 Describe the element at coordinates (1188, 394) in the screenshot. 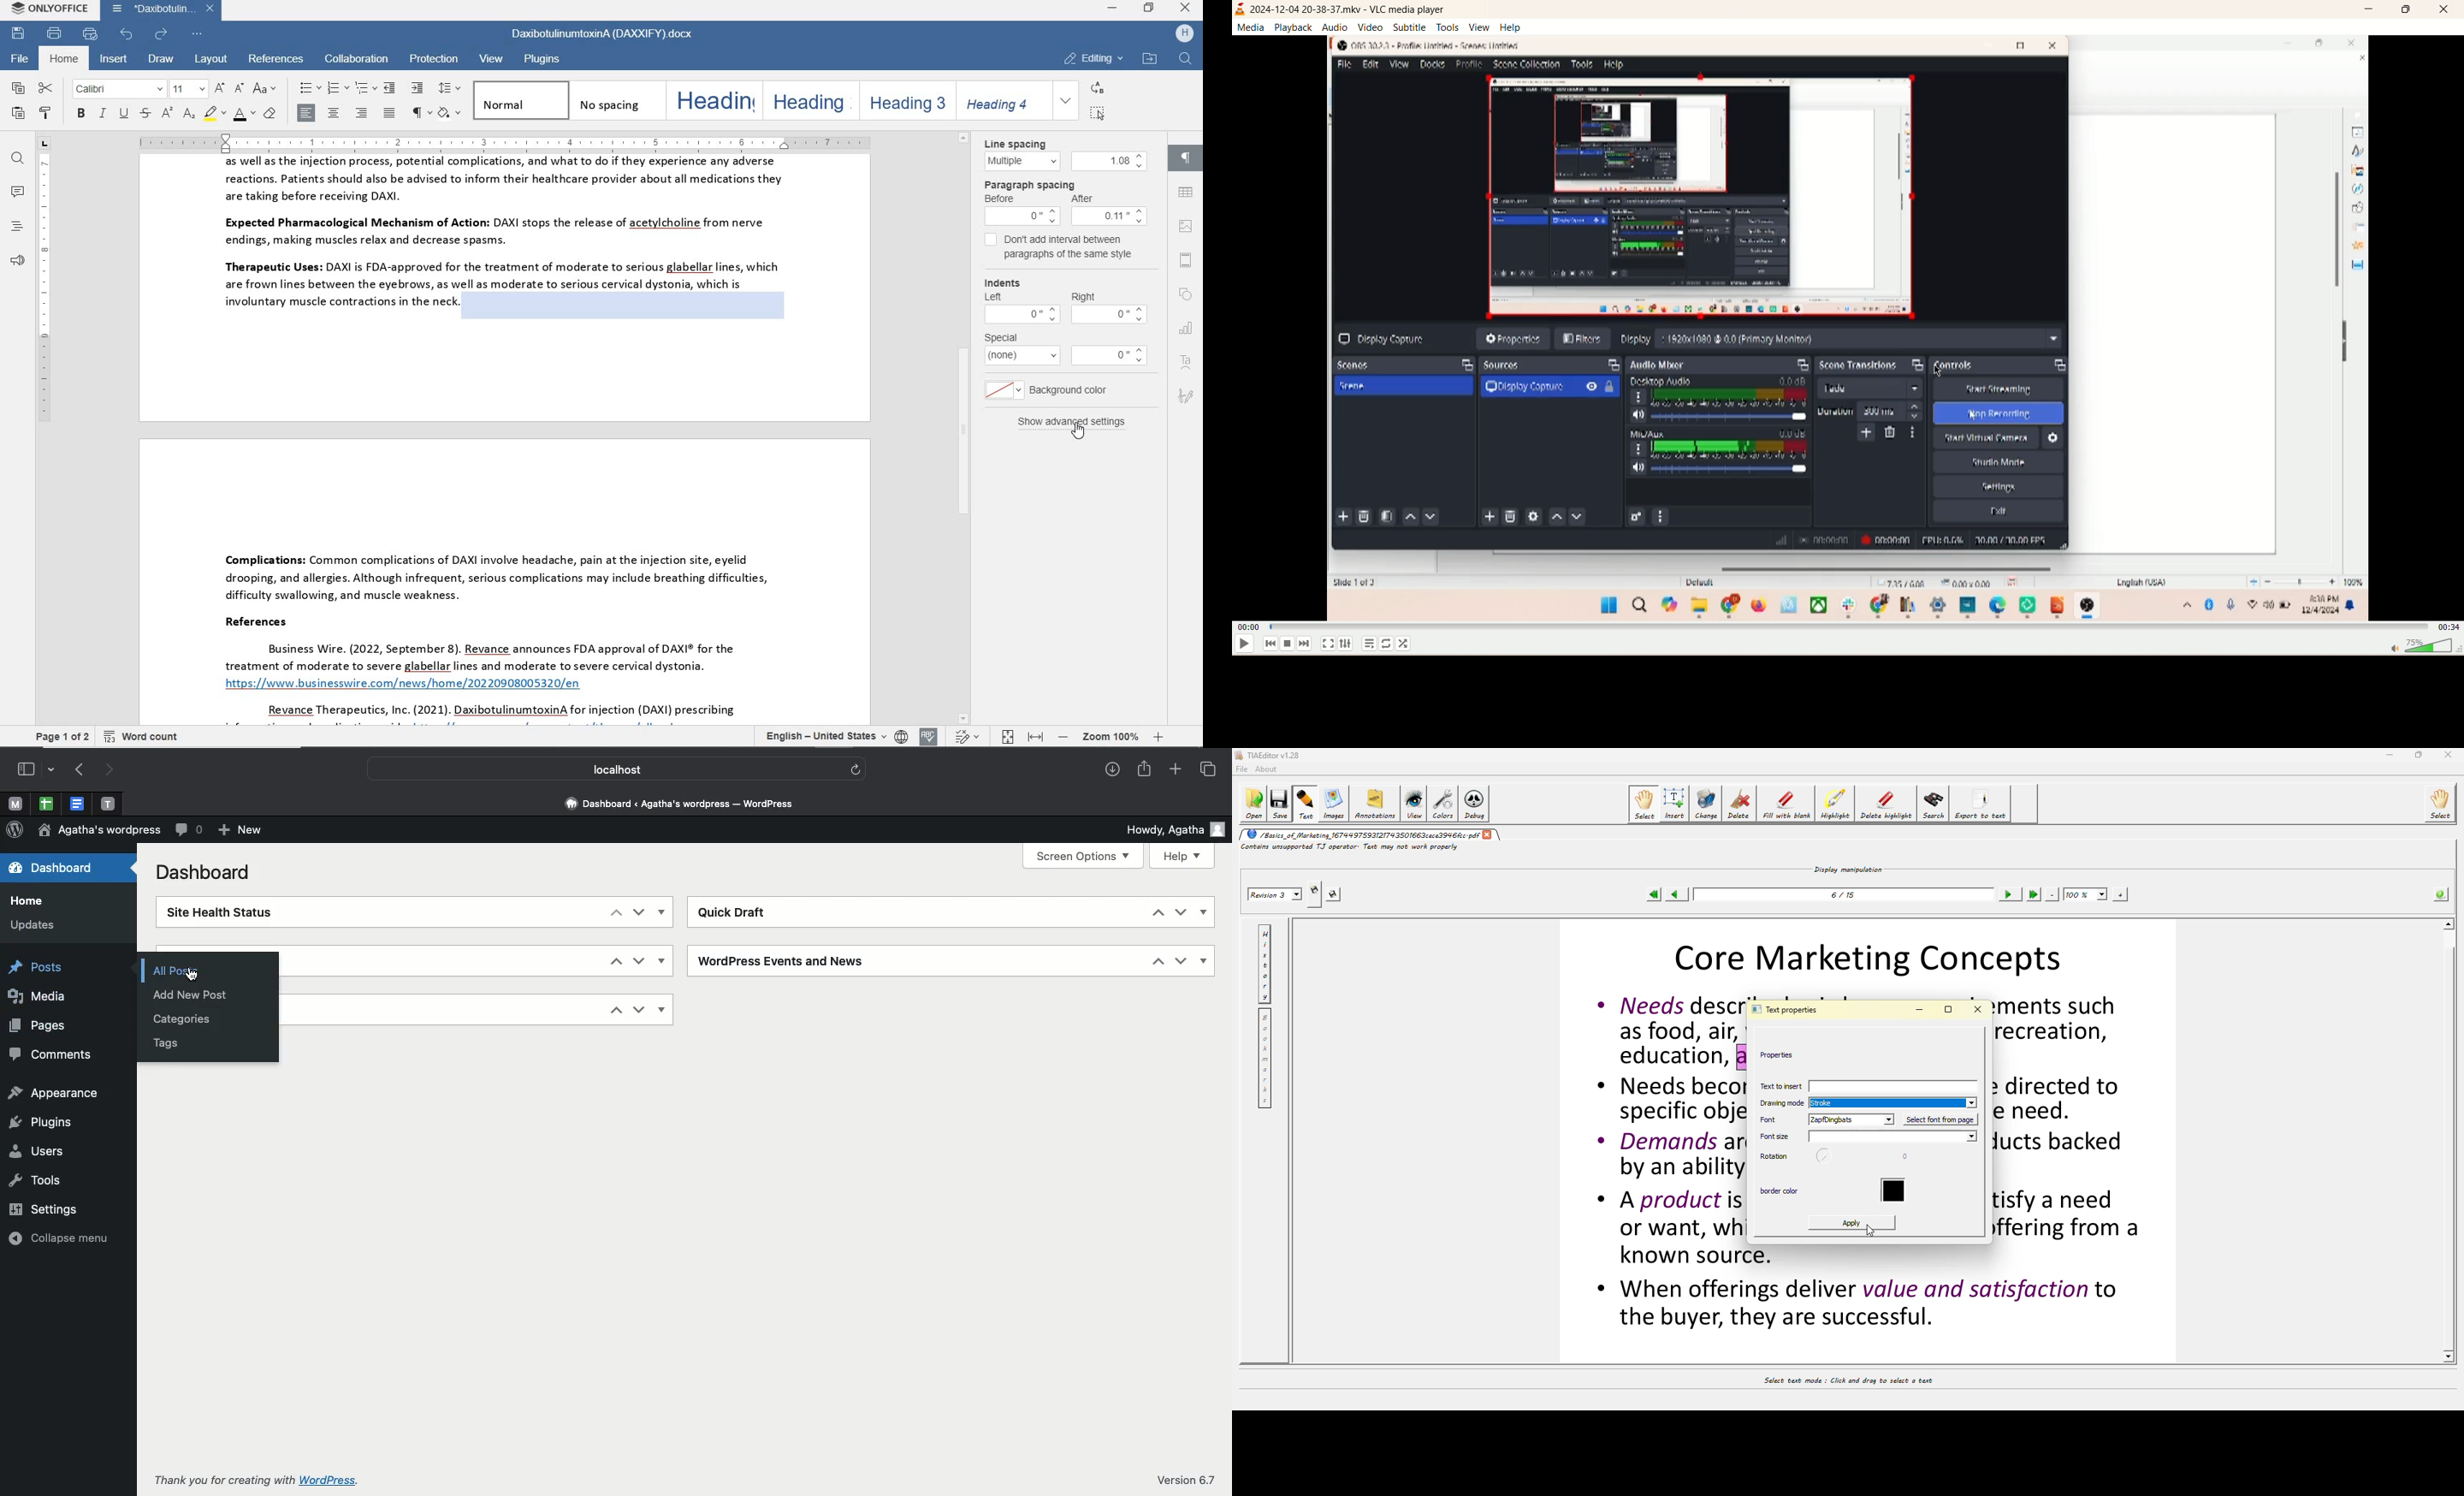

I see `signature` at that location.